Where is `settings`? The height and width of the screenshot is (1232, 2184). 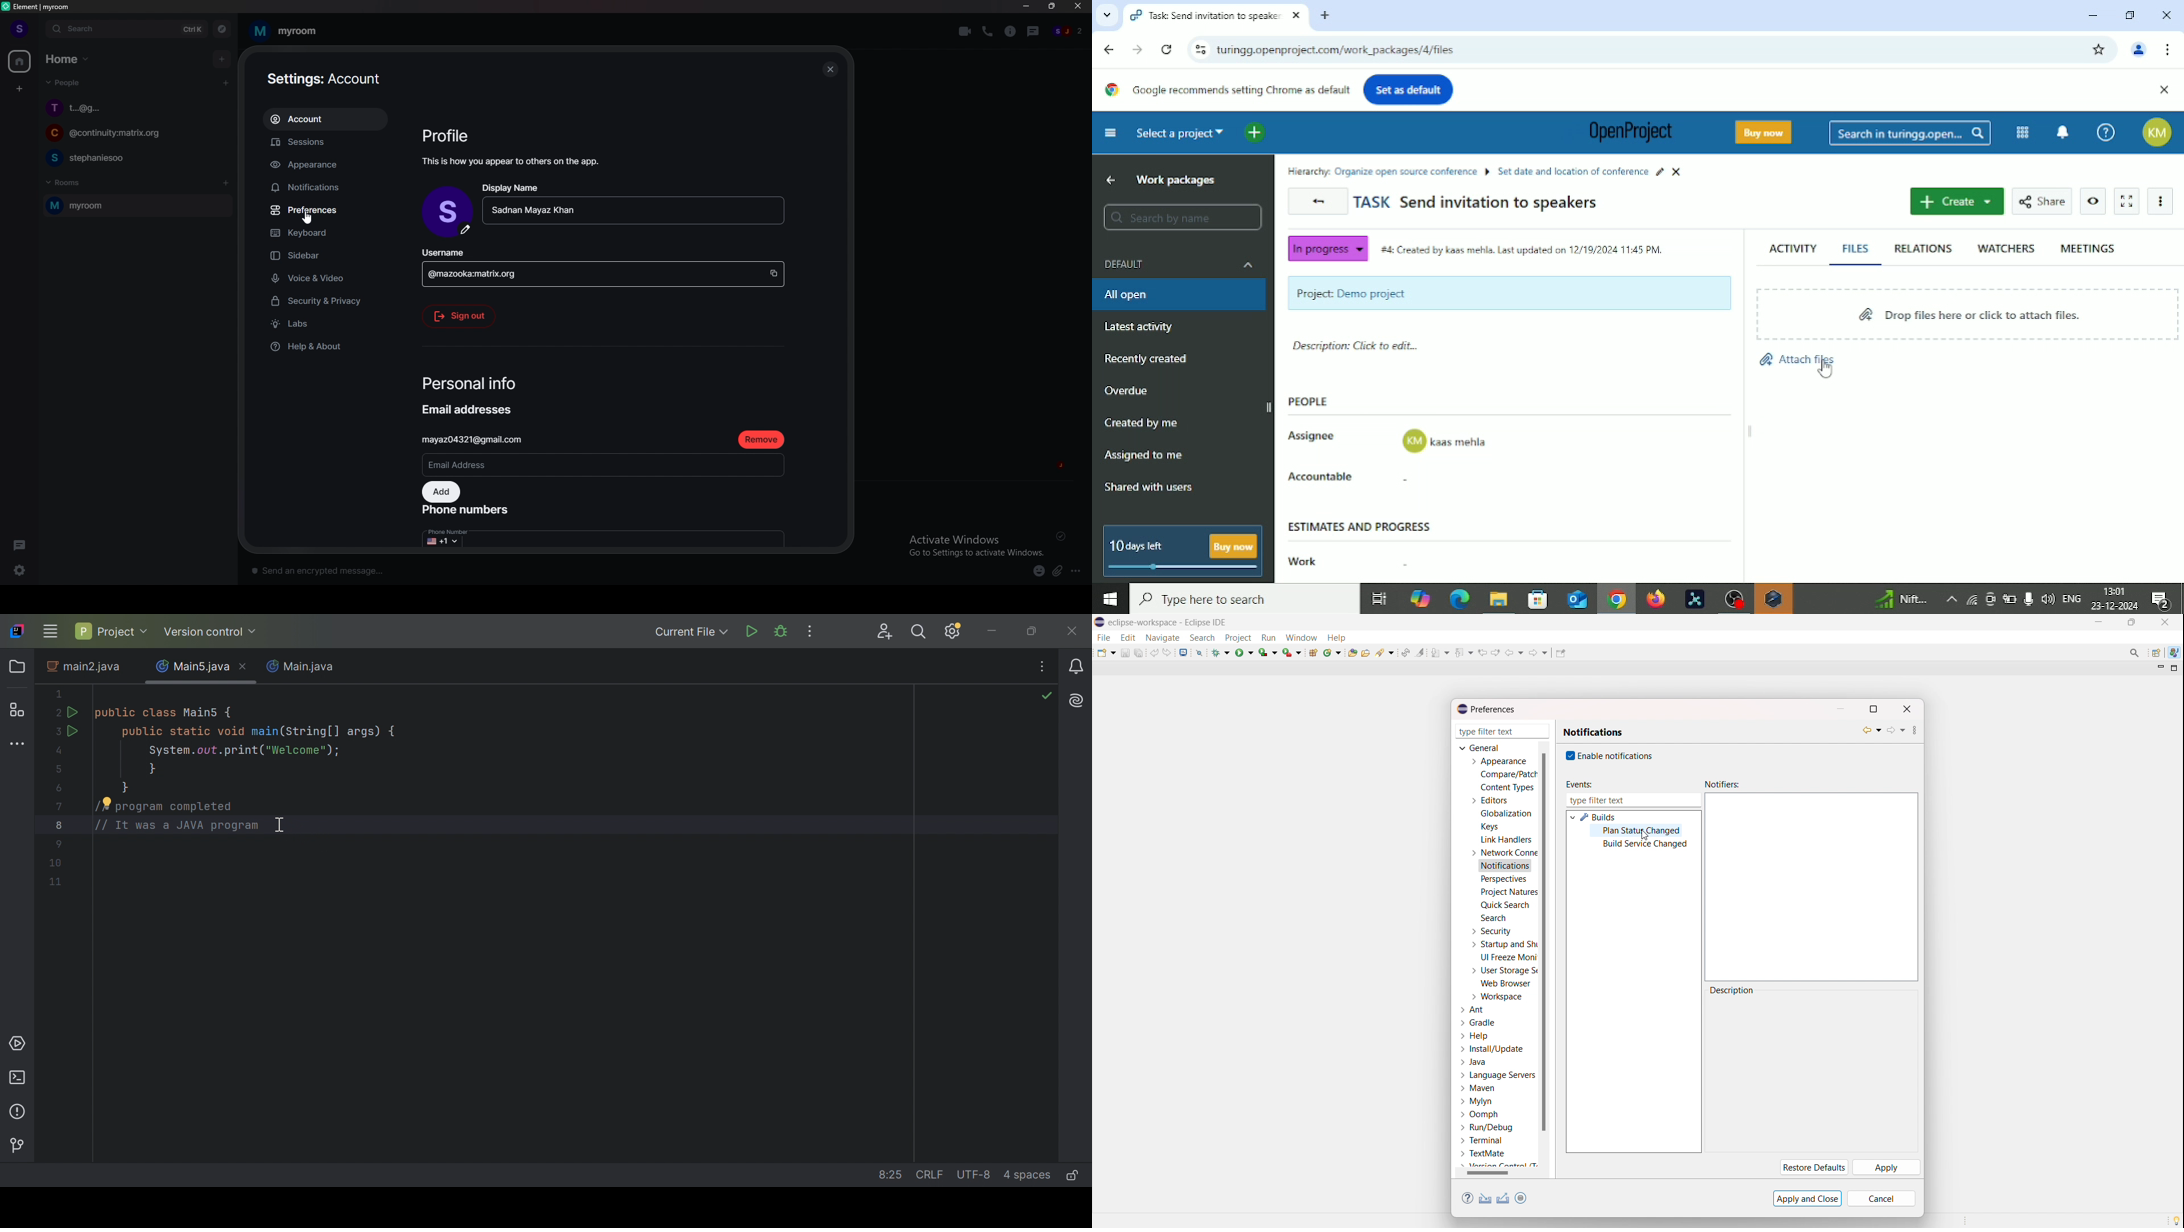 settings is located at coordinates (26, 571).